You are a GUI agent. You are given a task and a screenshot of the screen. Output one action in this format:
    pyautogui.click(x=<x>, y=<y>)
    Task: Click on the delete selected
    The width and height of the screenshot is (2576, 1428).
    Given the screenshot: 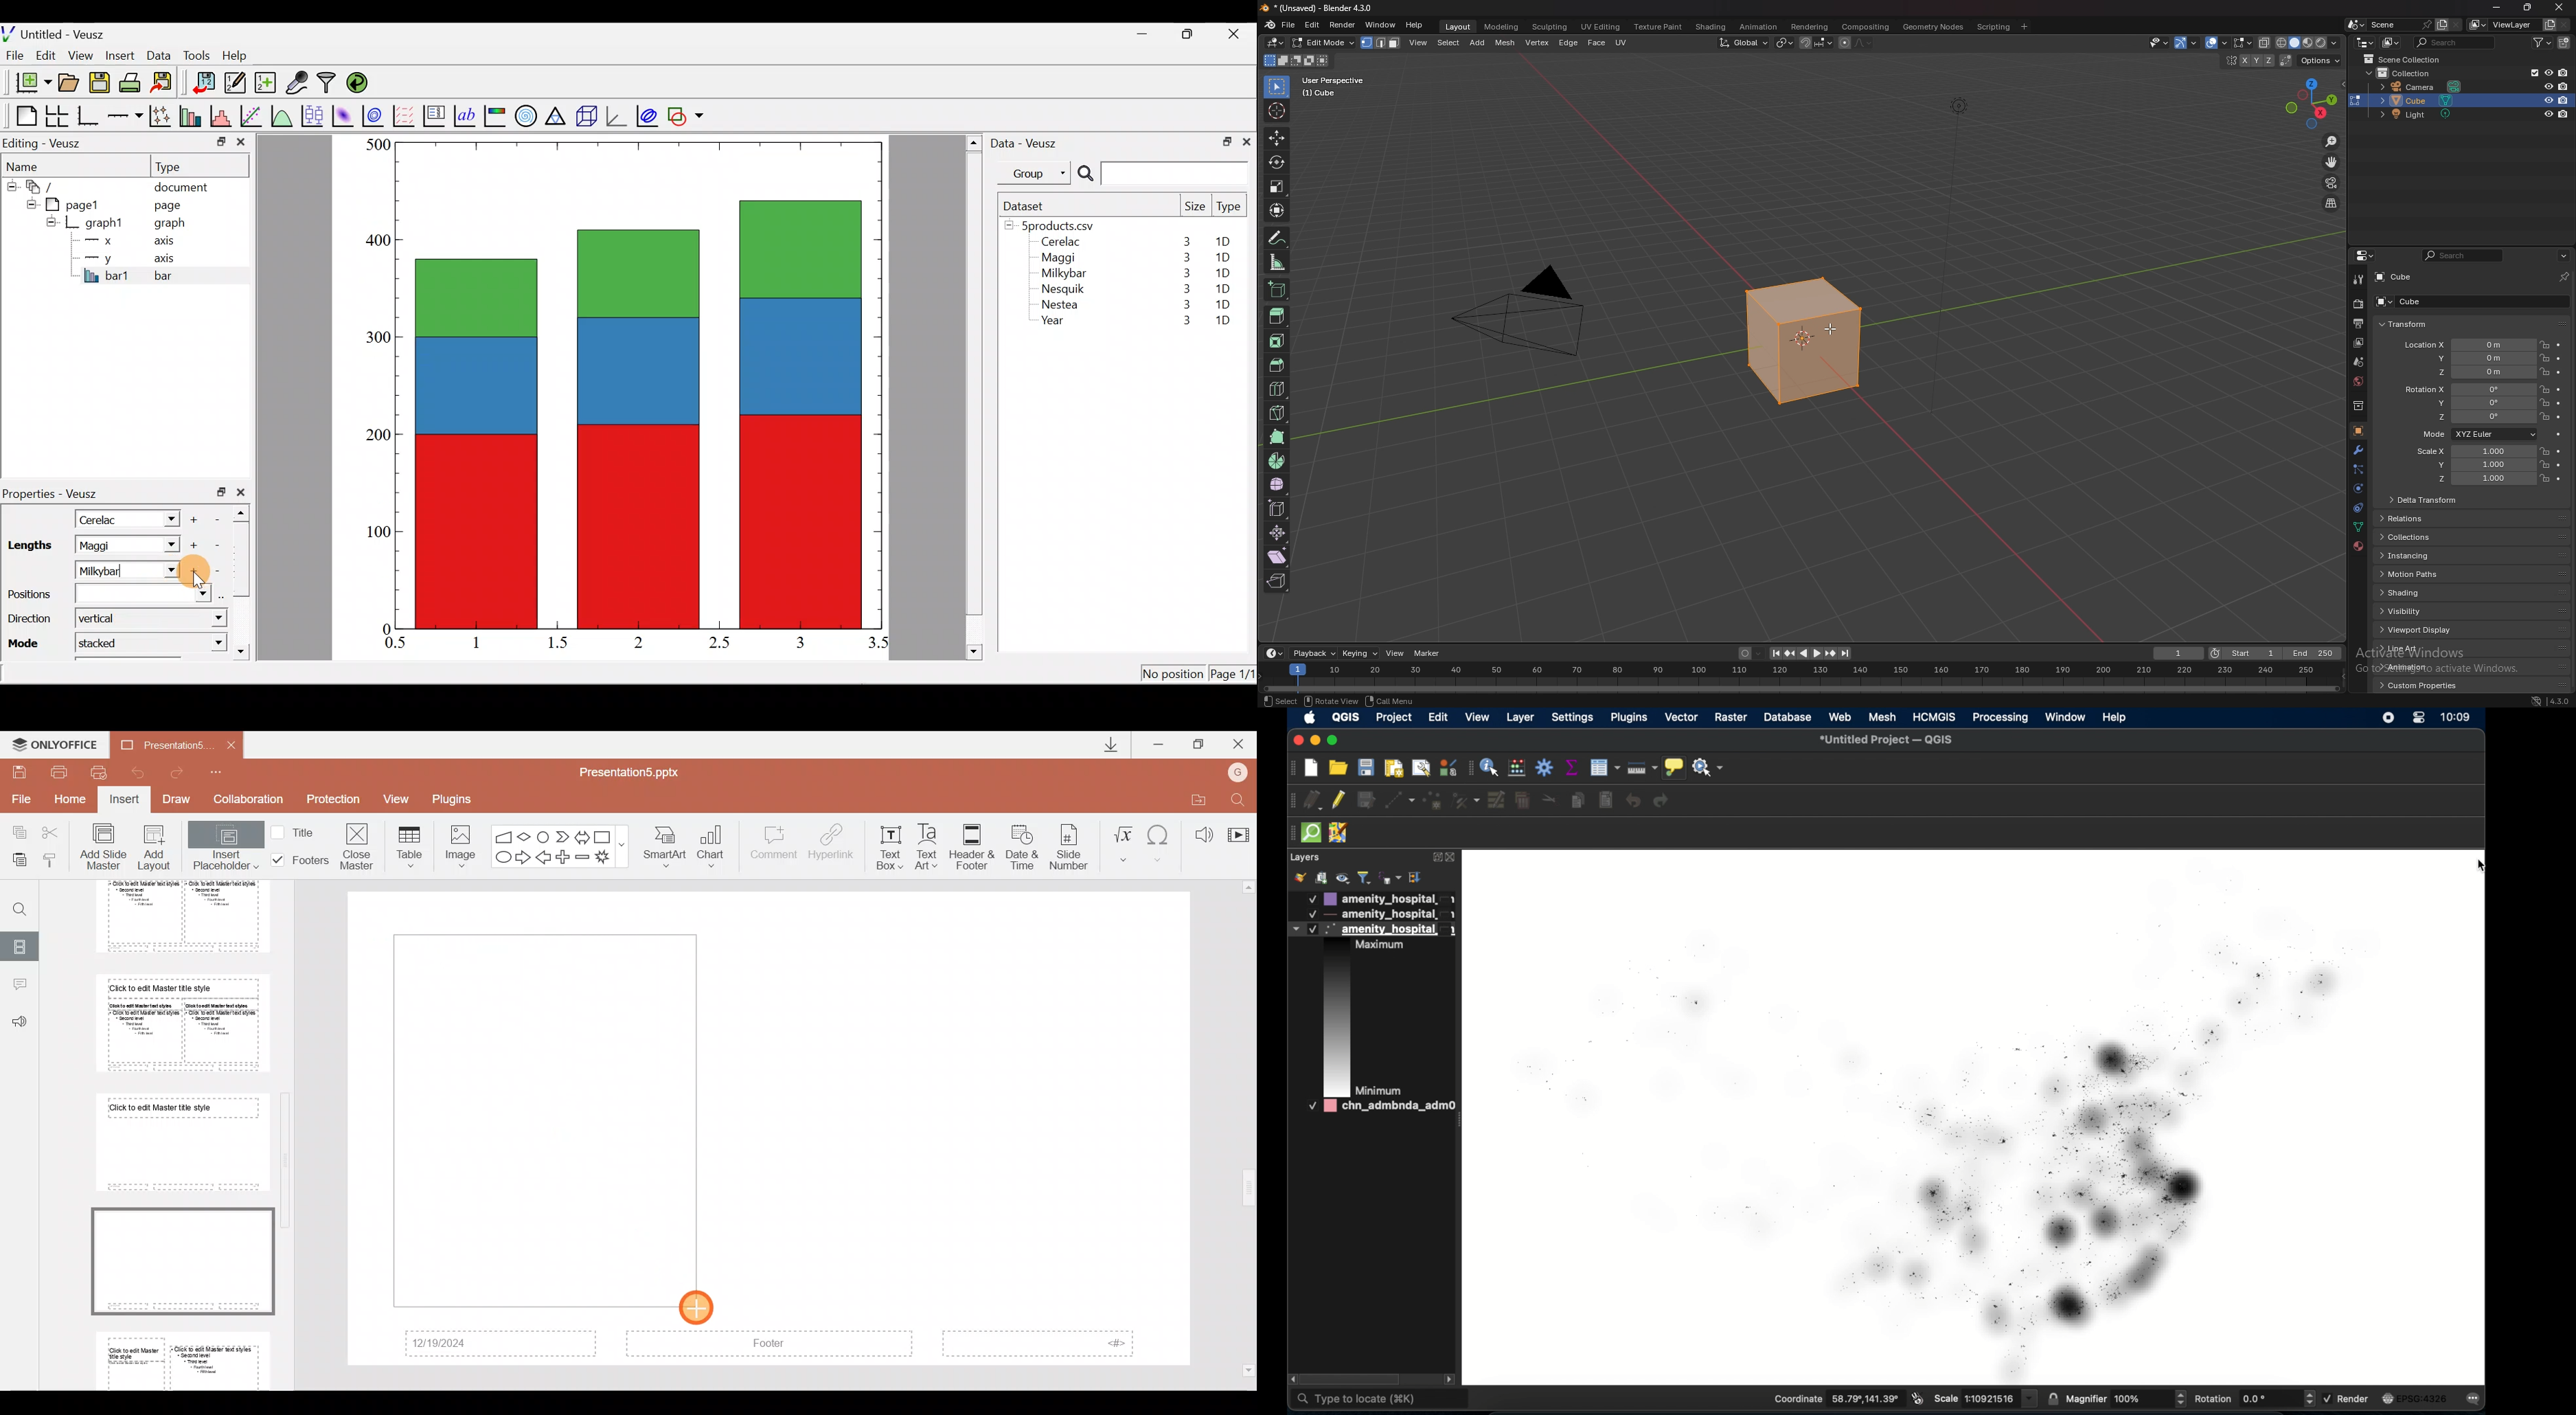 What is the action you would take?
    pyautogui.click(x=1523, y=801)
    